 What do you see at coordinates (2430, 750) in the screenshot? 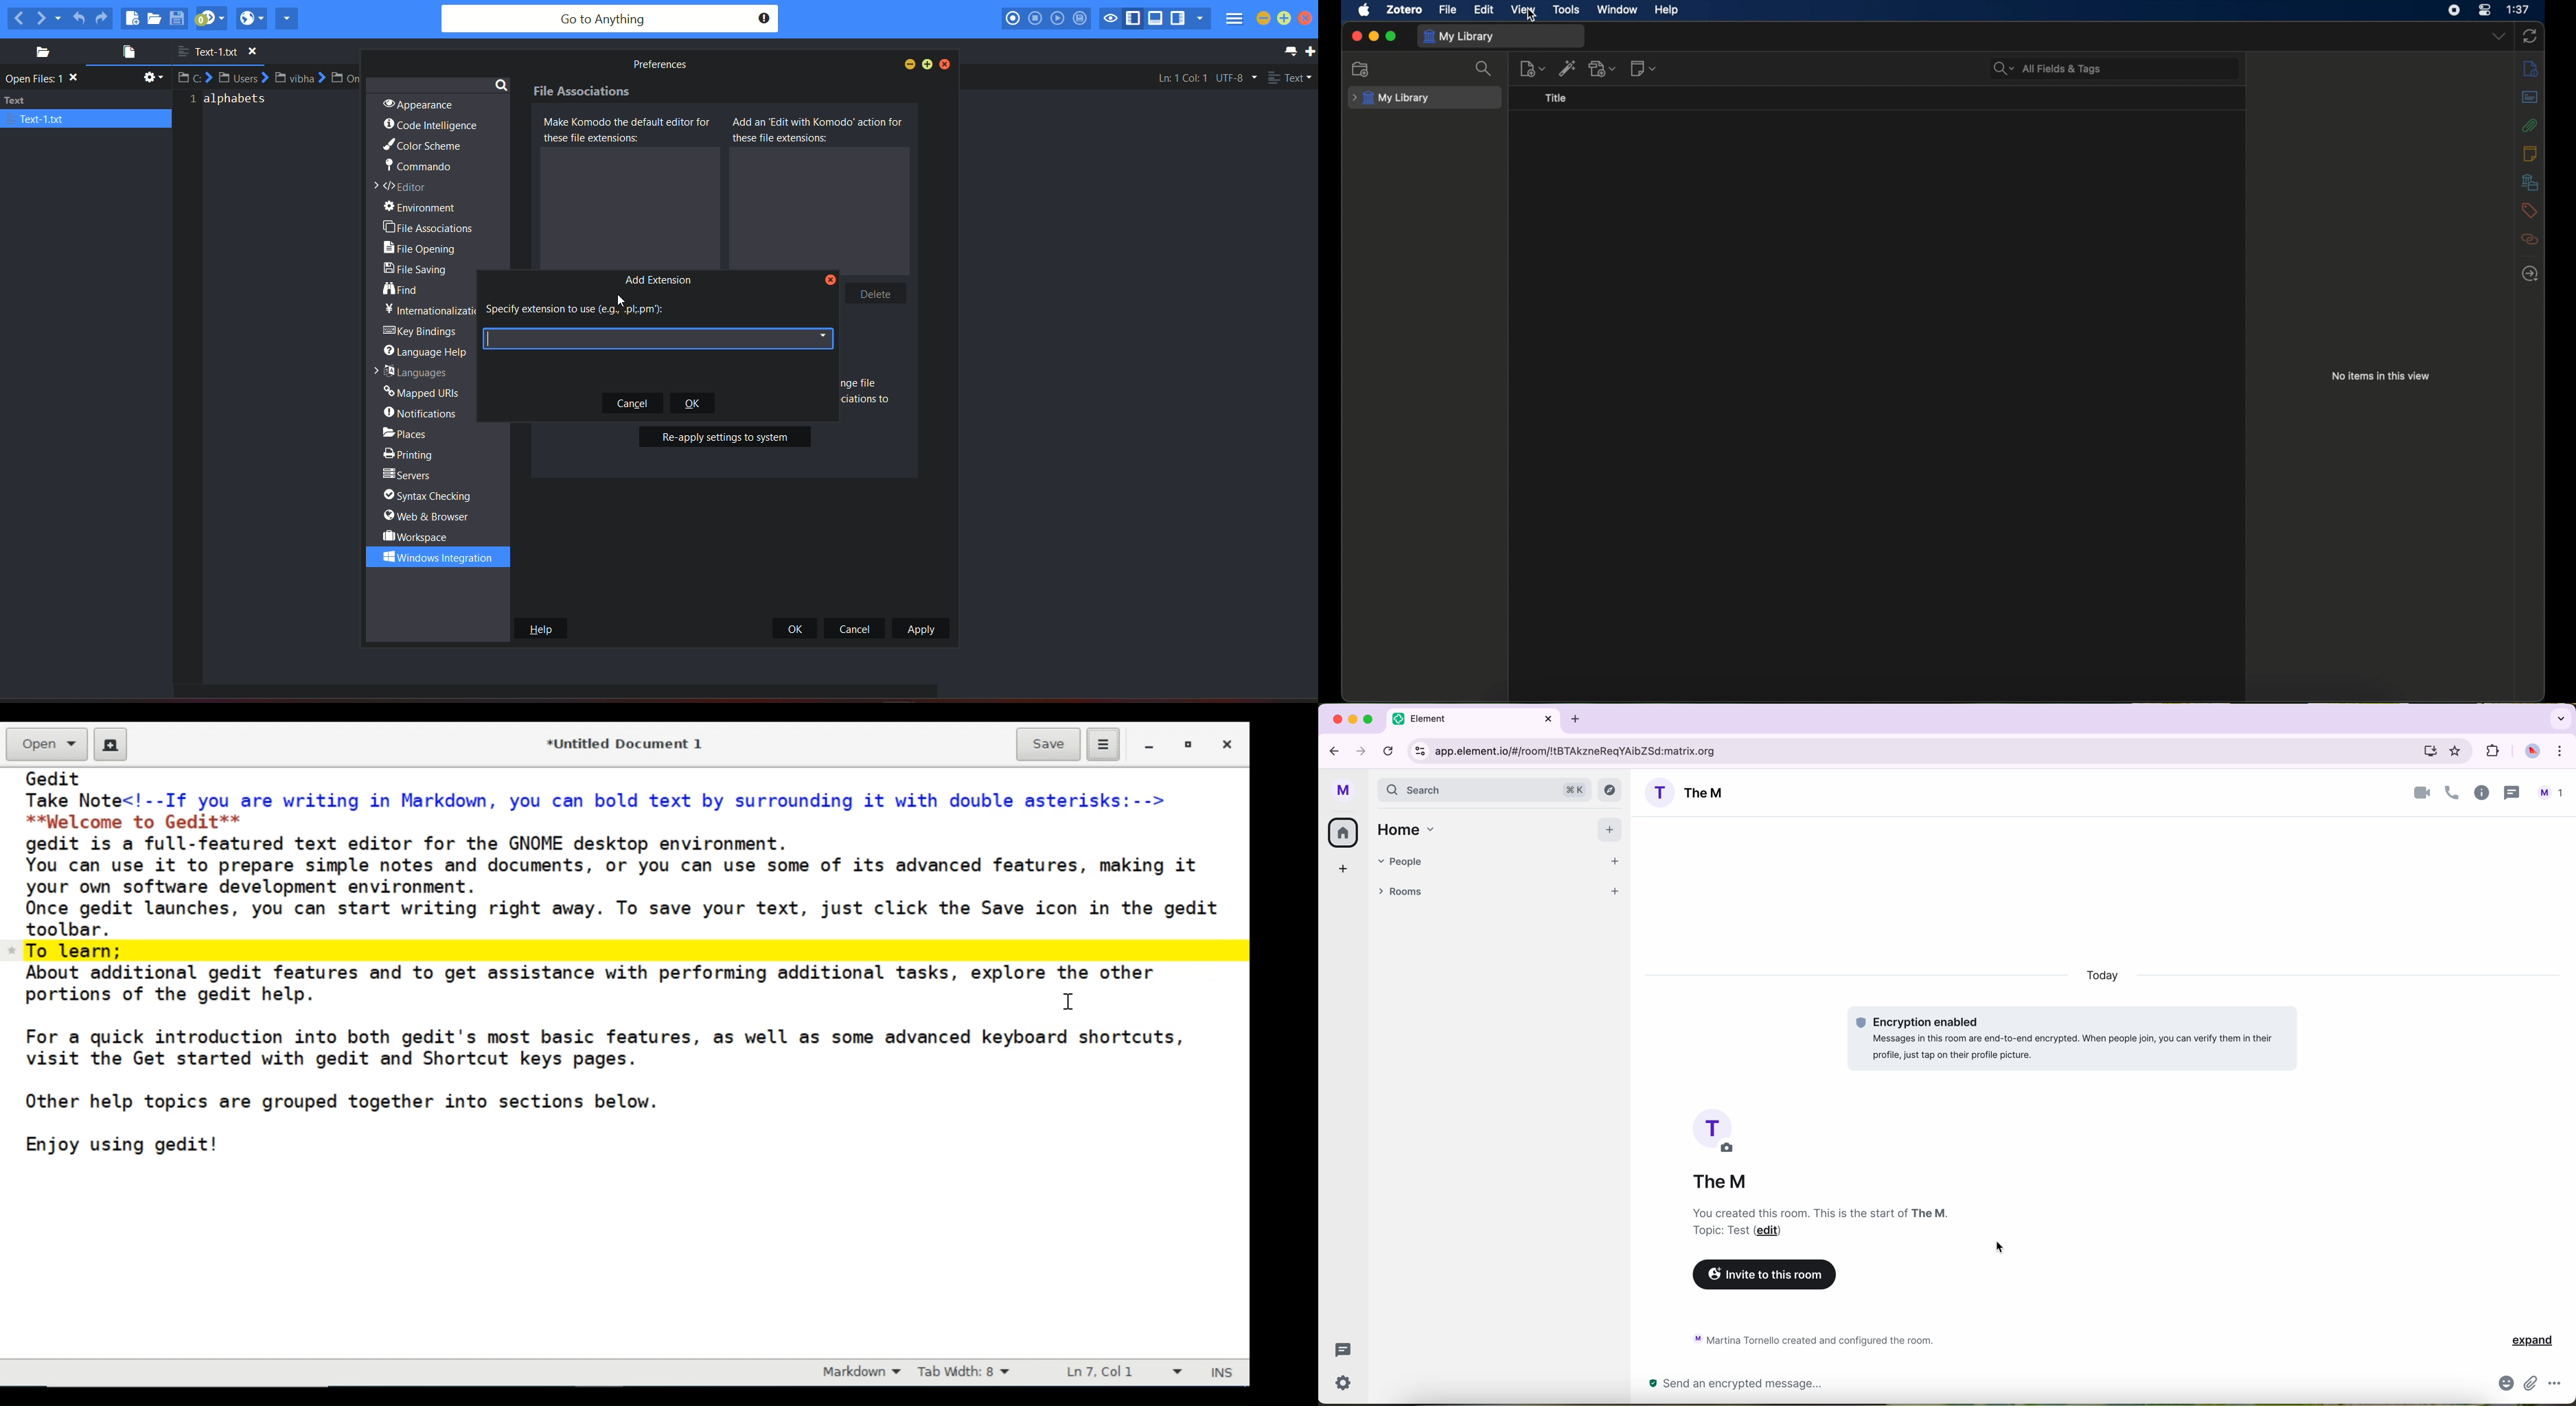
I see `computer` at bounding box center [2430, 750].